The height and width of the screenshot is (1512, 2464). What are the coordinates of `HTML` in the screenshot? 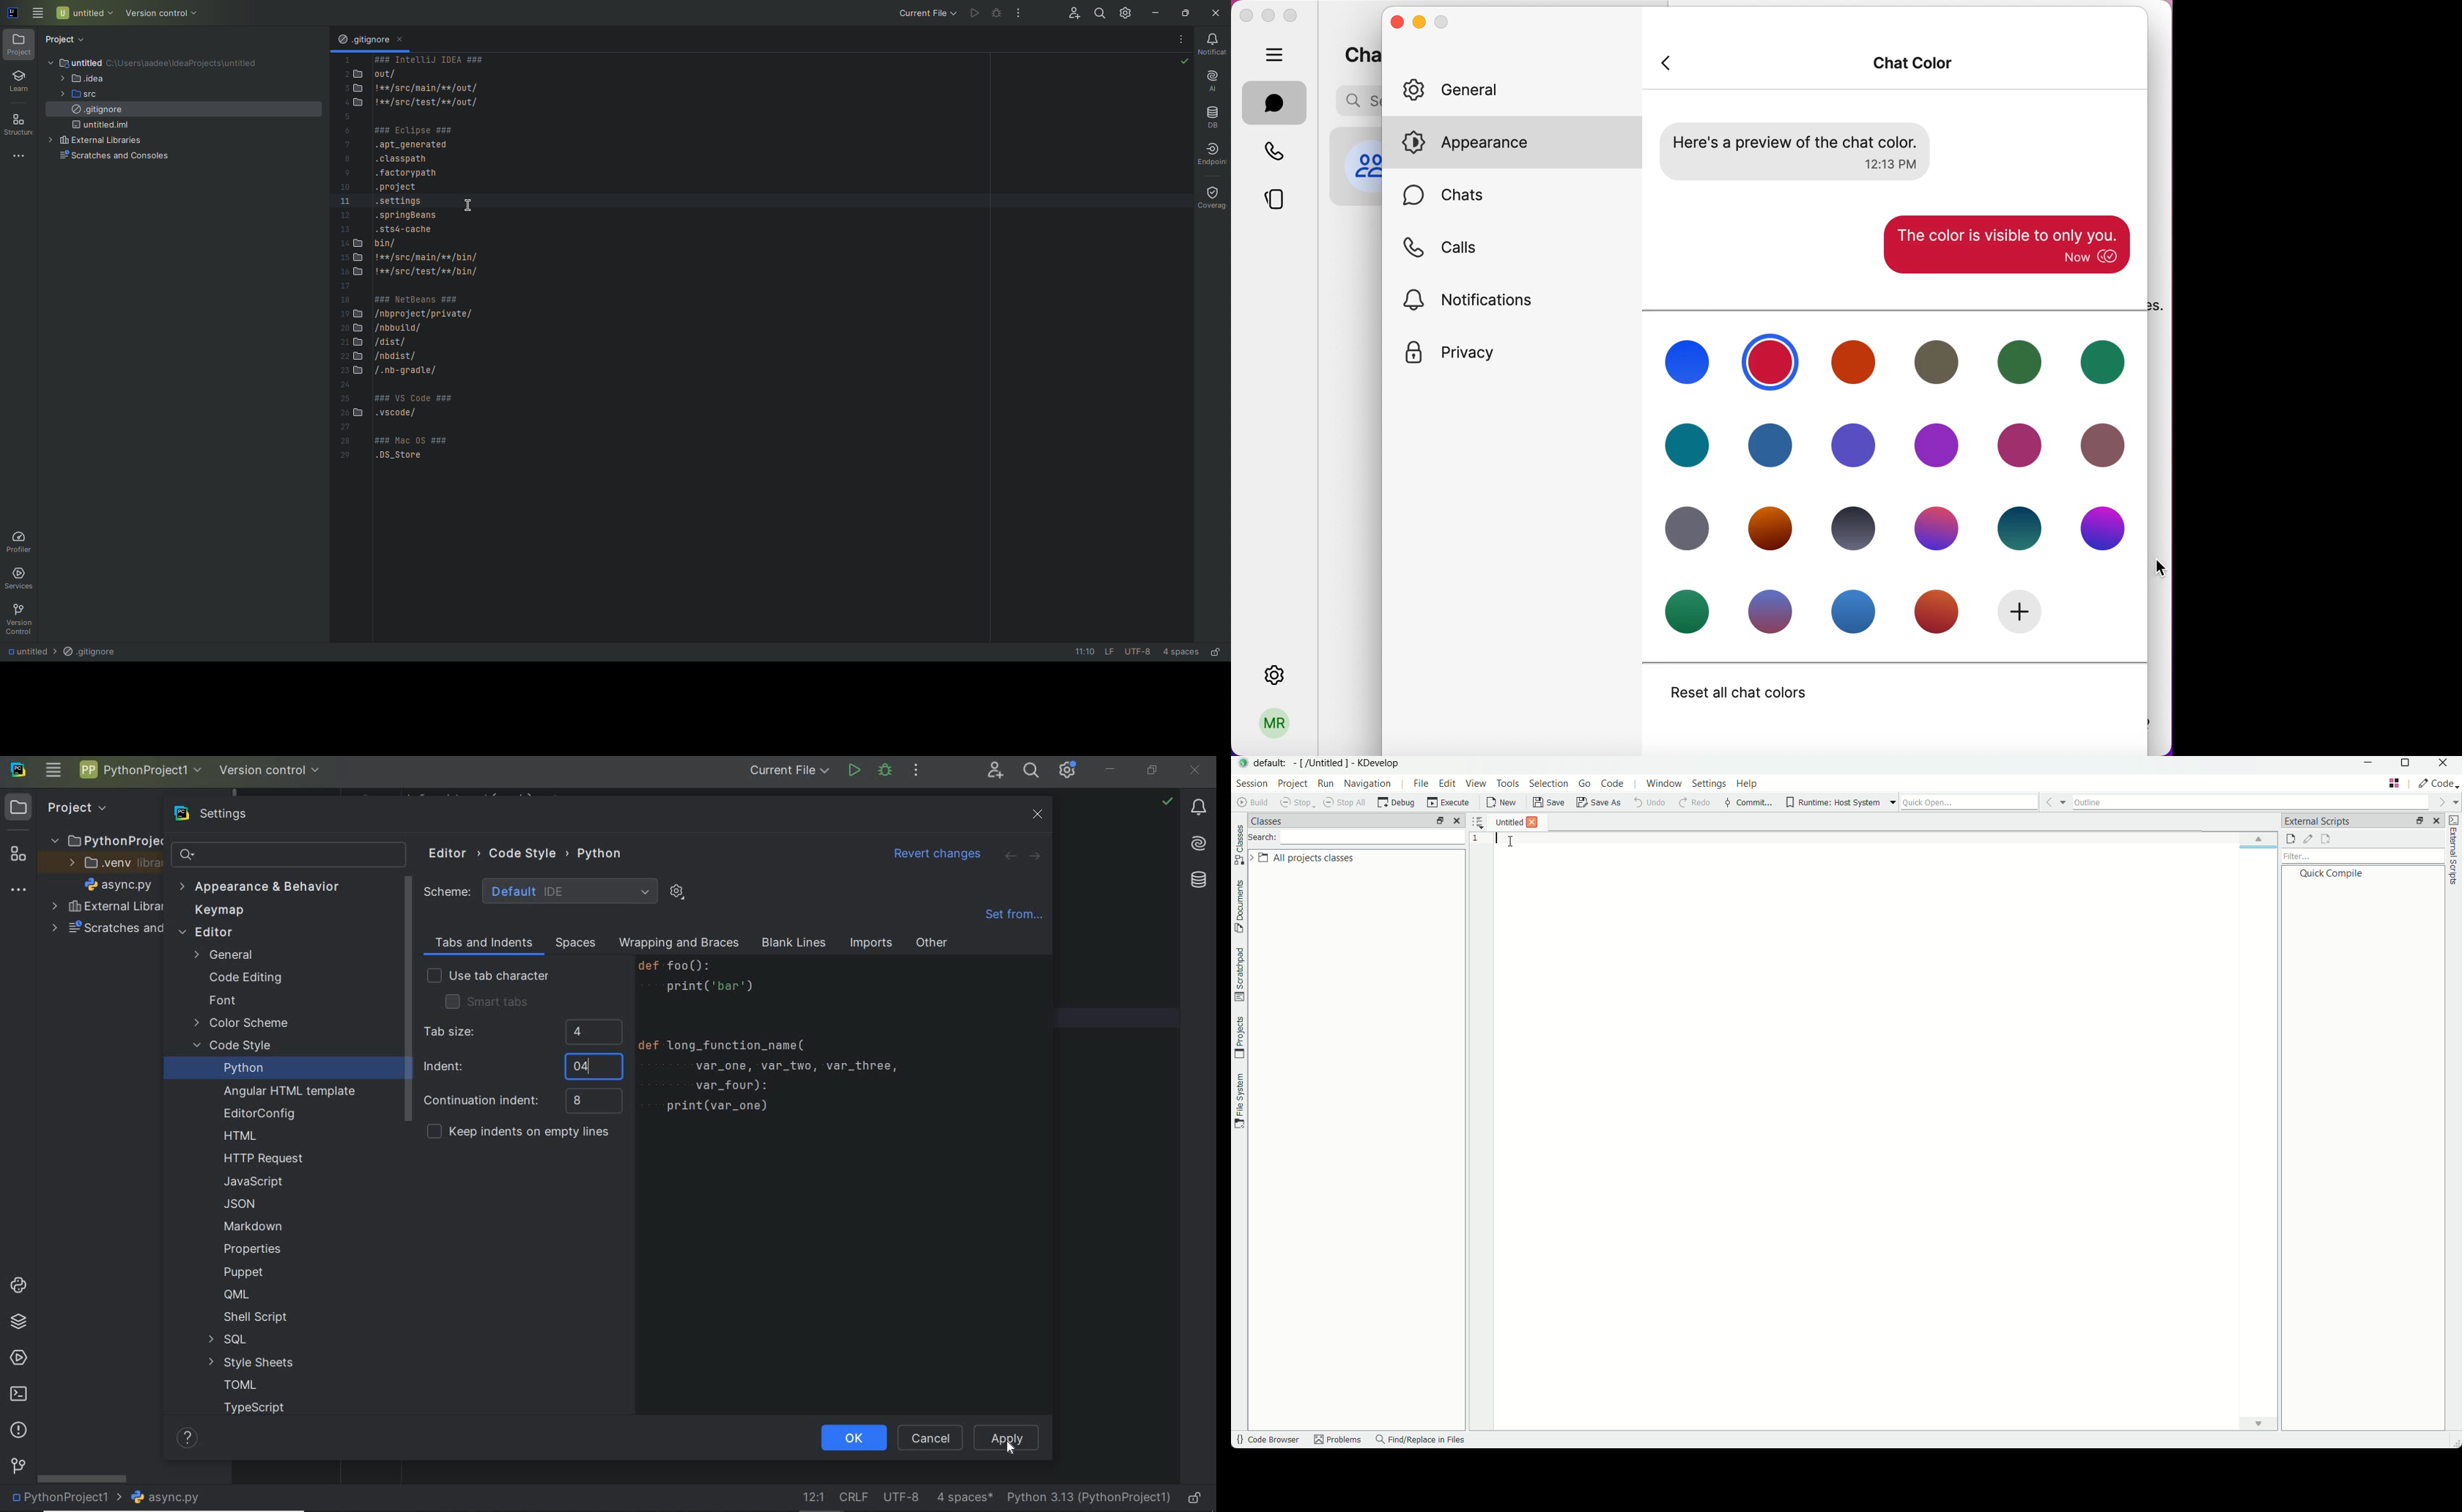 It's located at (241, 1137).